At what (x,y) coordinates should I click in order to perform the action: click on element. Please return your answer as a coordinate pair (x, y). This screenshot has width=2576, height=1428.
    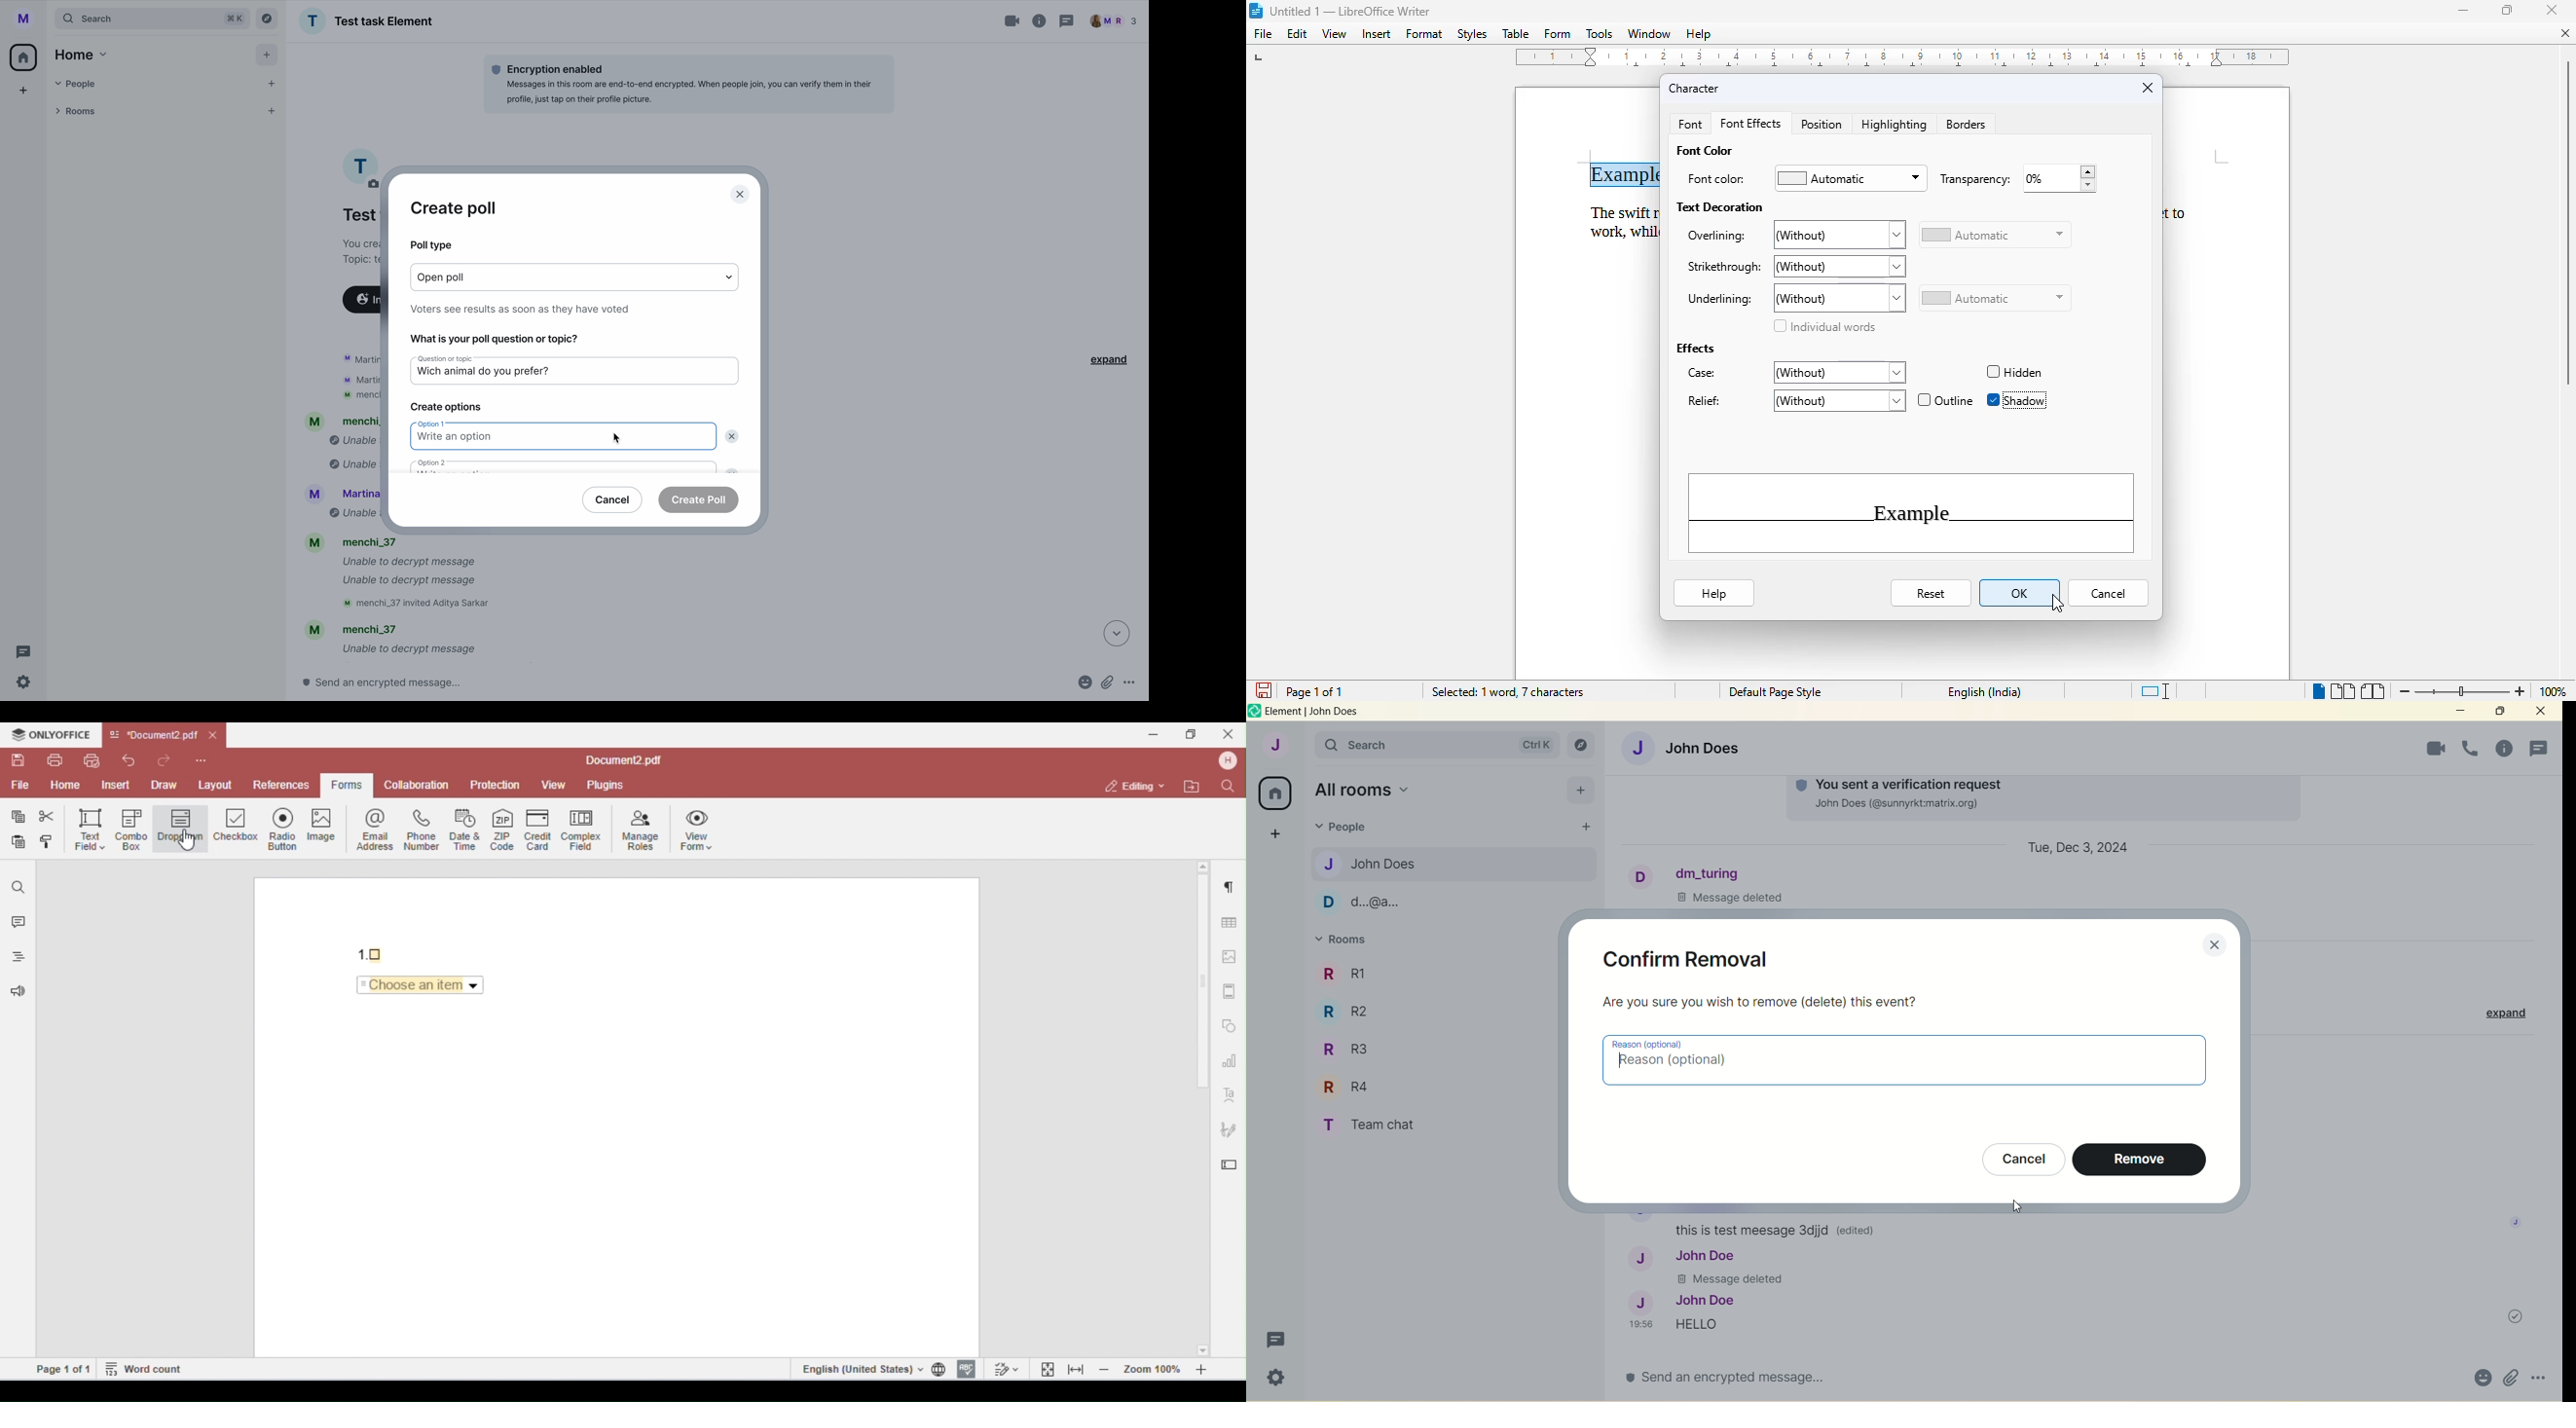
    Looking at the image, I should click on (1313, 712).